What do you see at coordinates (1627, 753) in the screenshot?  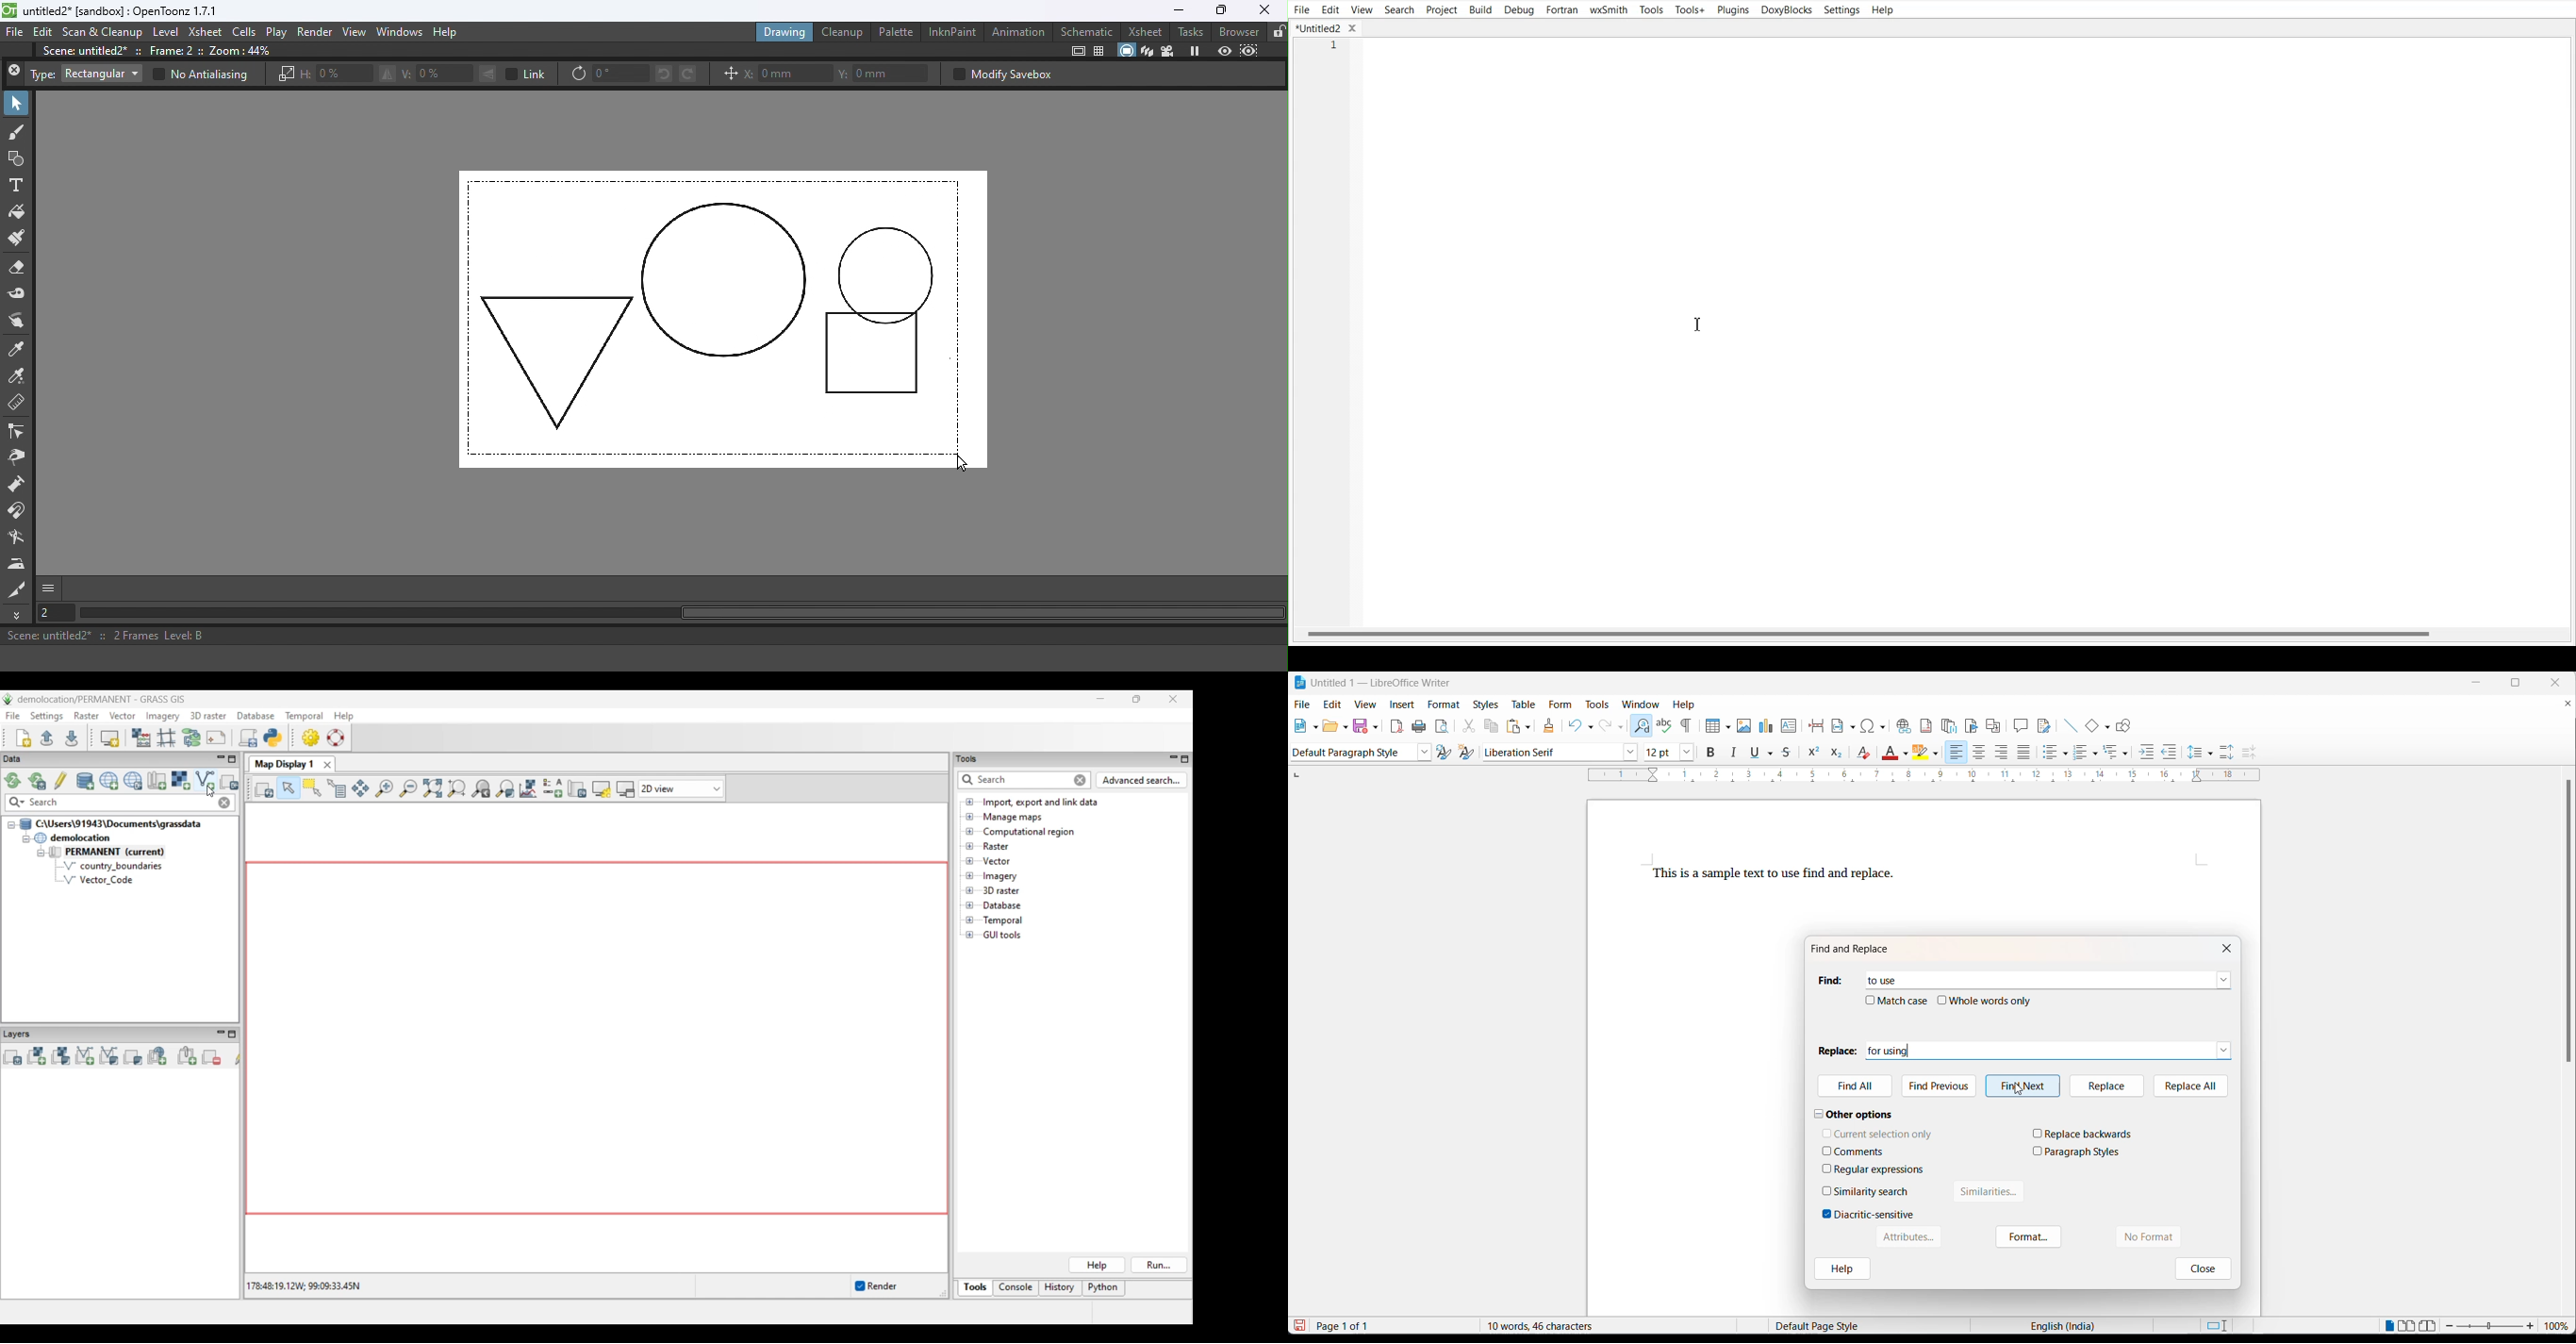 I see `font name options` at bounding box center [1627, 753].